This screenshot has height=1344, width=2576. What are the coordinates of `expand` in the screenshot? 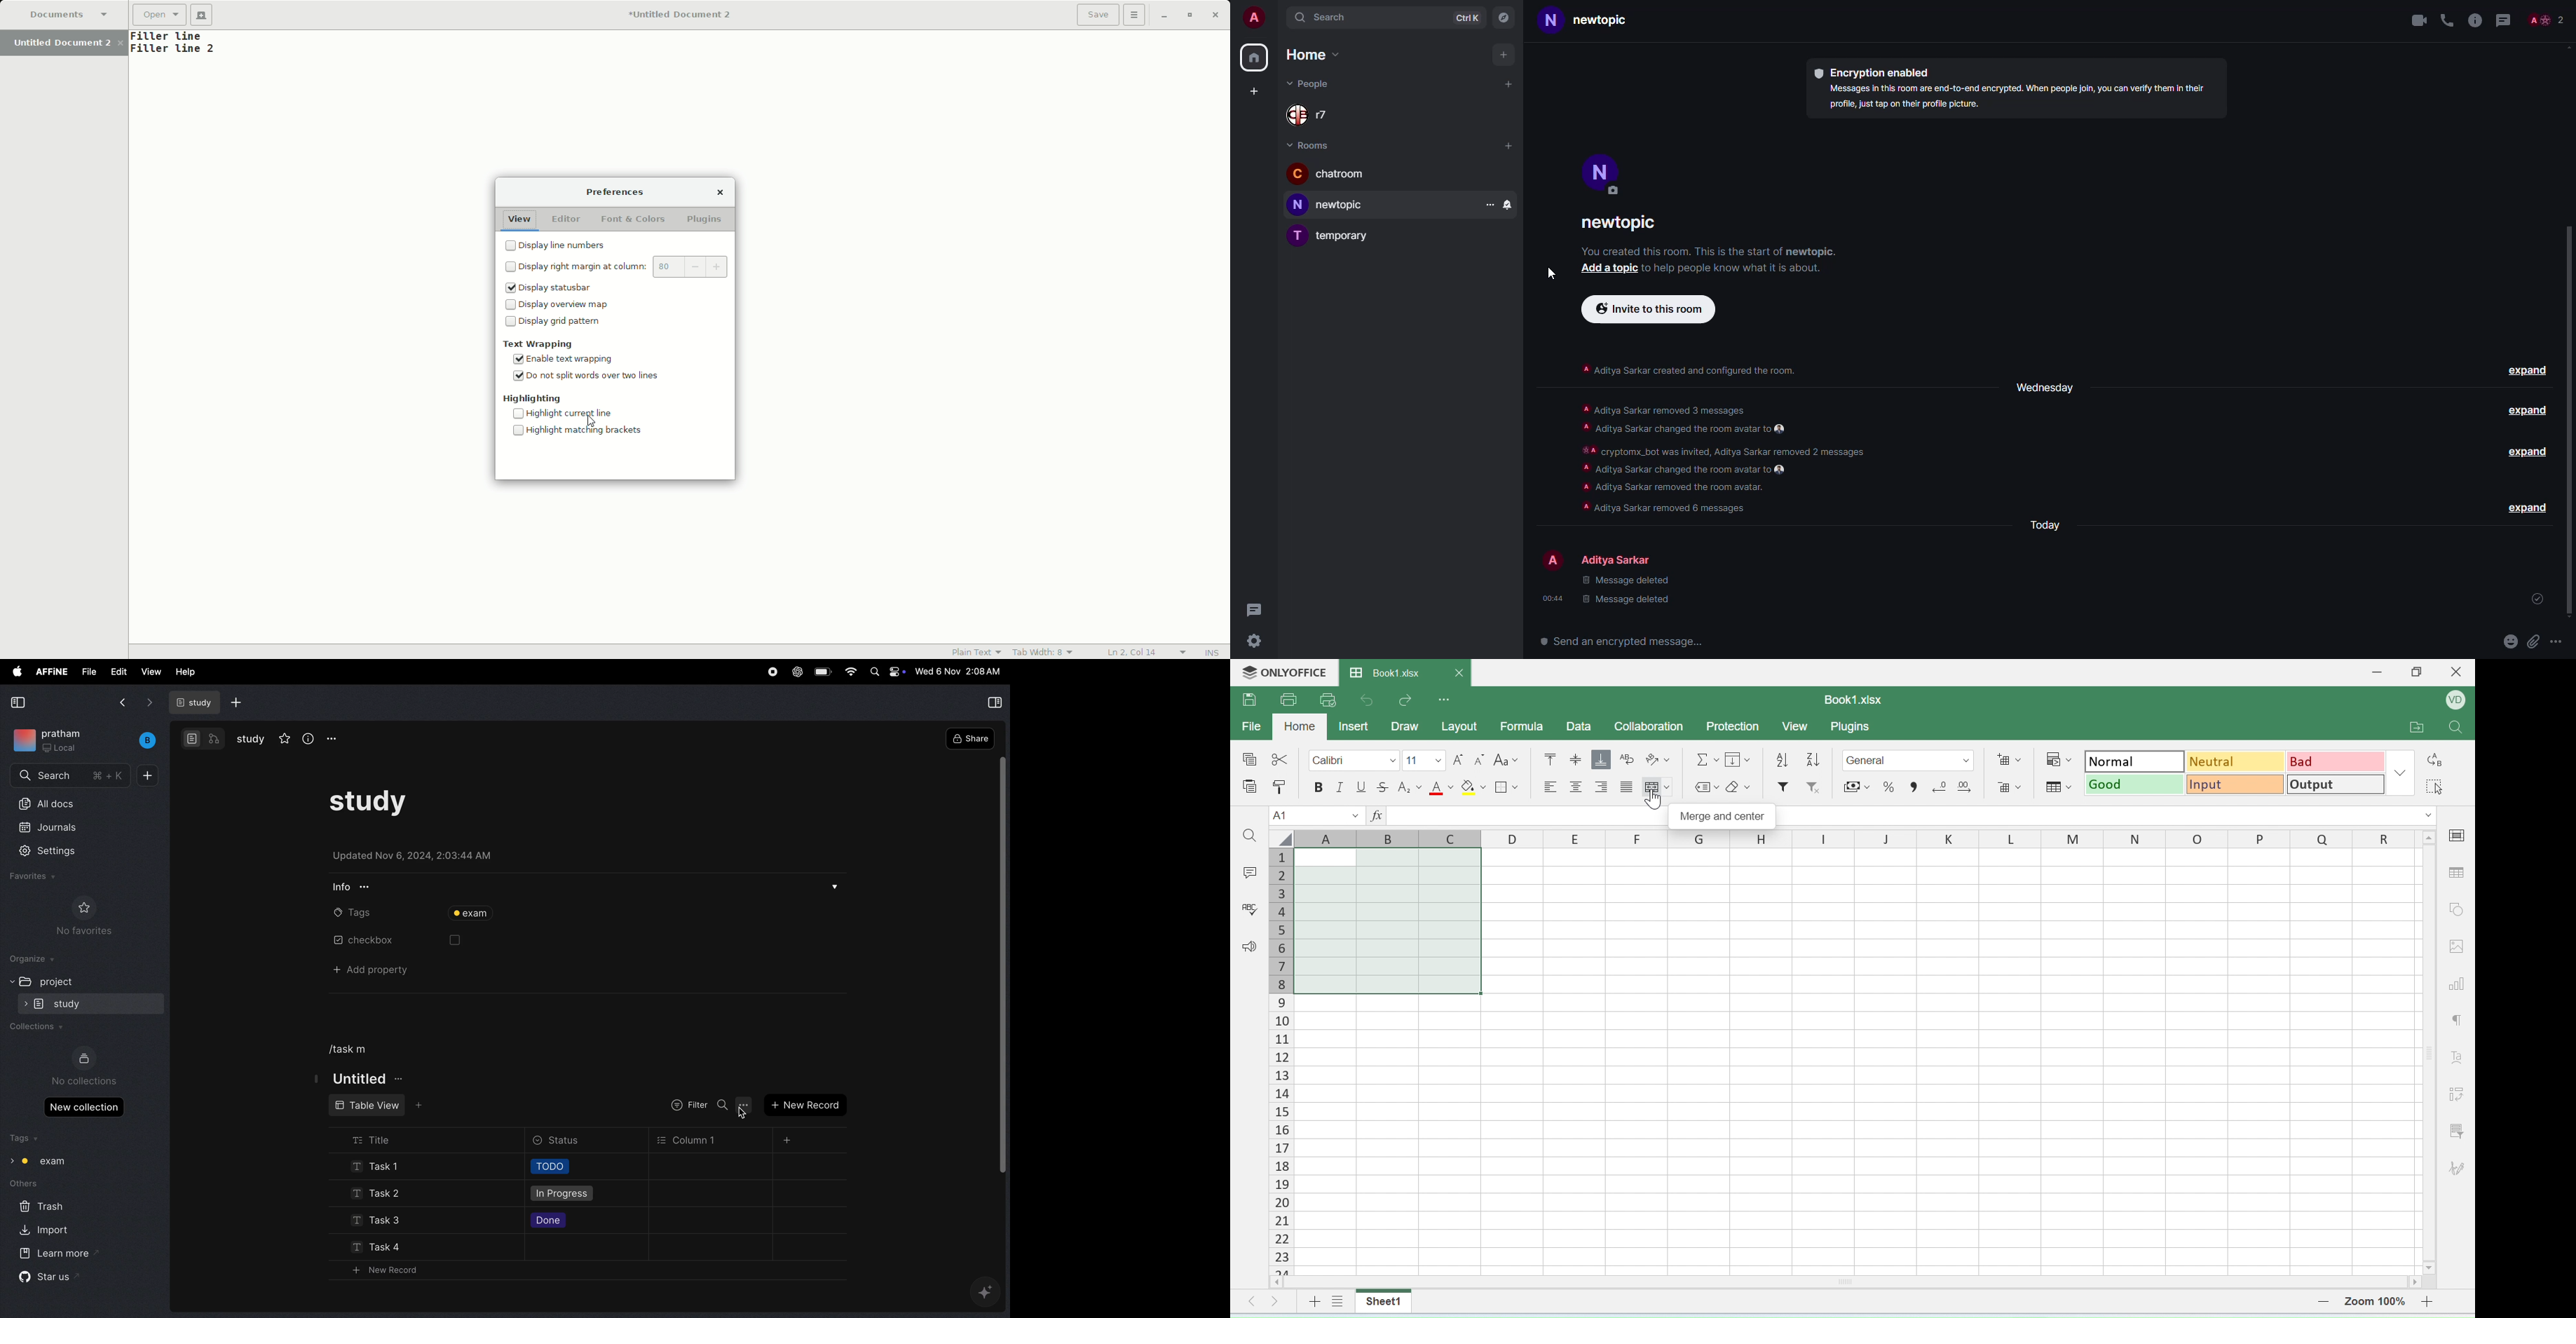 It's located at (2527, 370).